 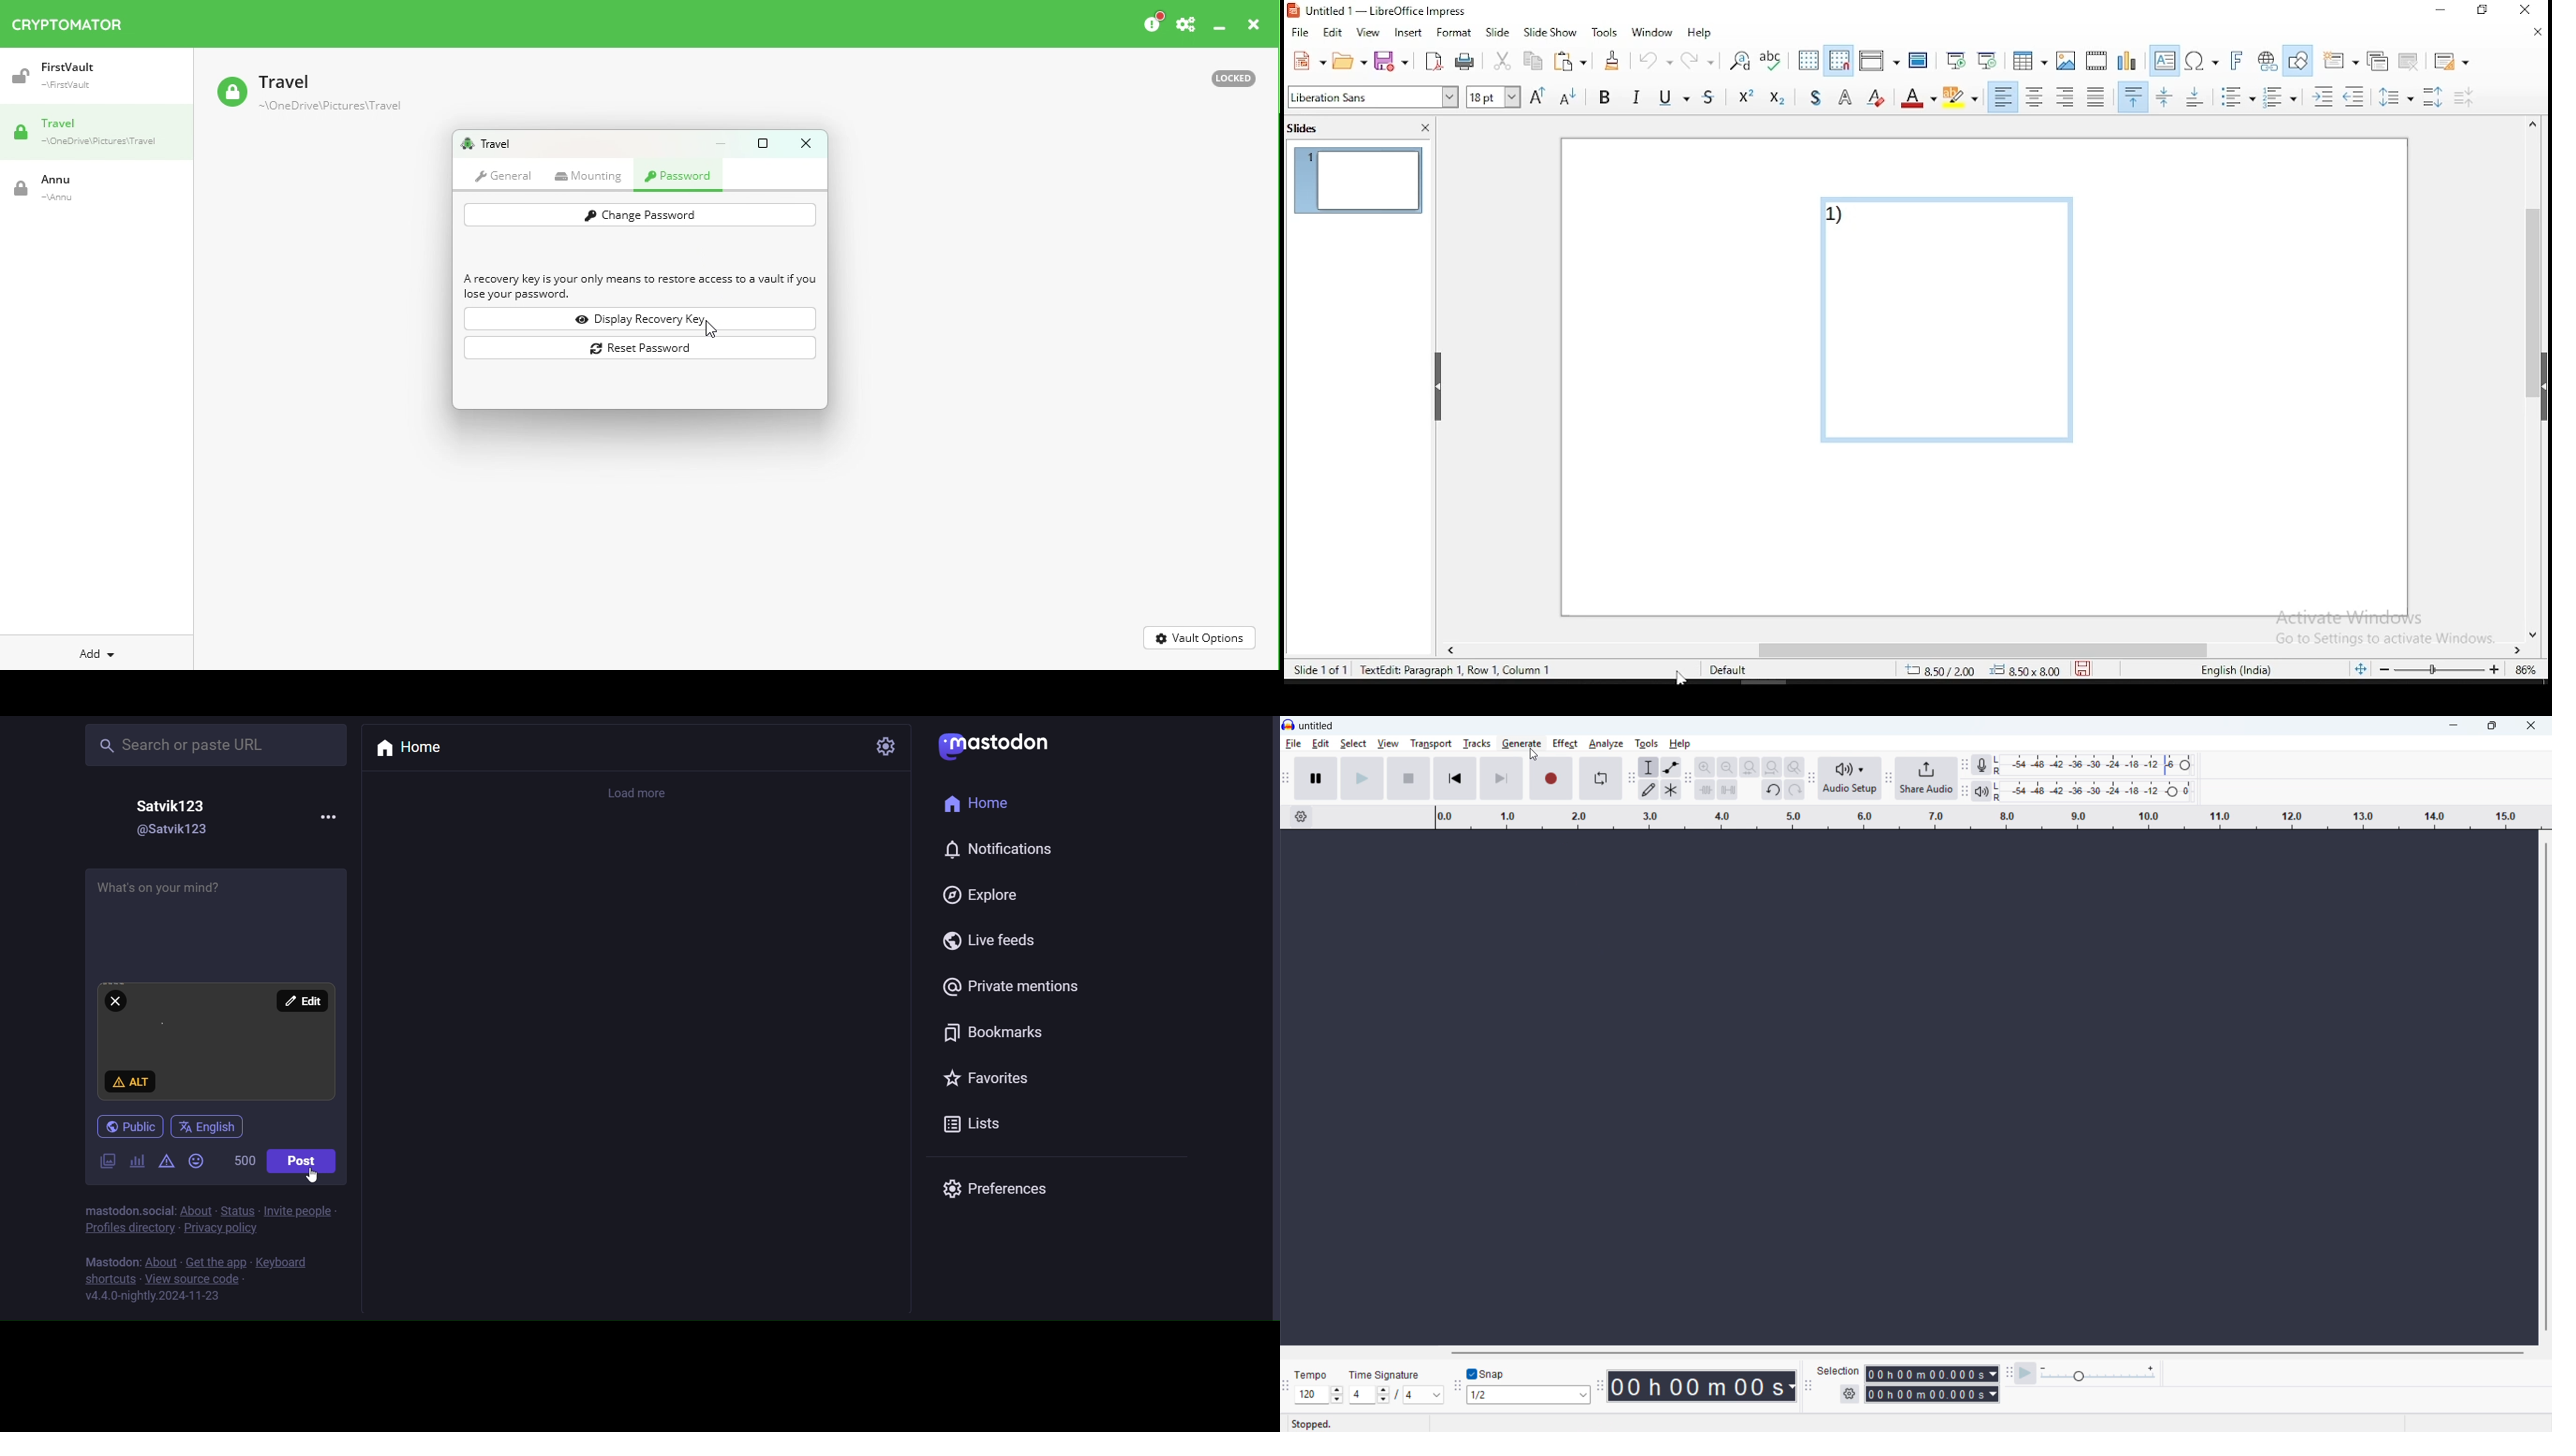 What do you see at coordinates (1876, 98) in the screenshot?
I see `clear direct formatting` at bounding box center [1876, 98].